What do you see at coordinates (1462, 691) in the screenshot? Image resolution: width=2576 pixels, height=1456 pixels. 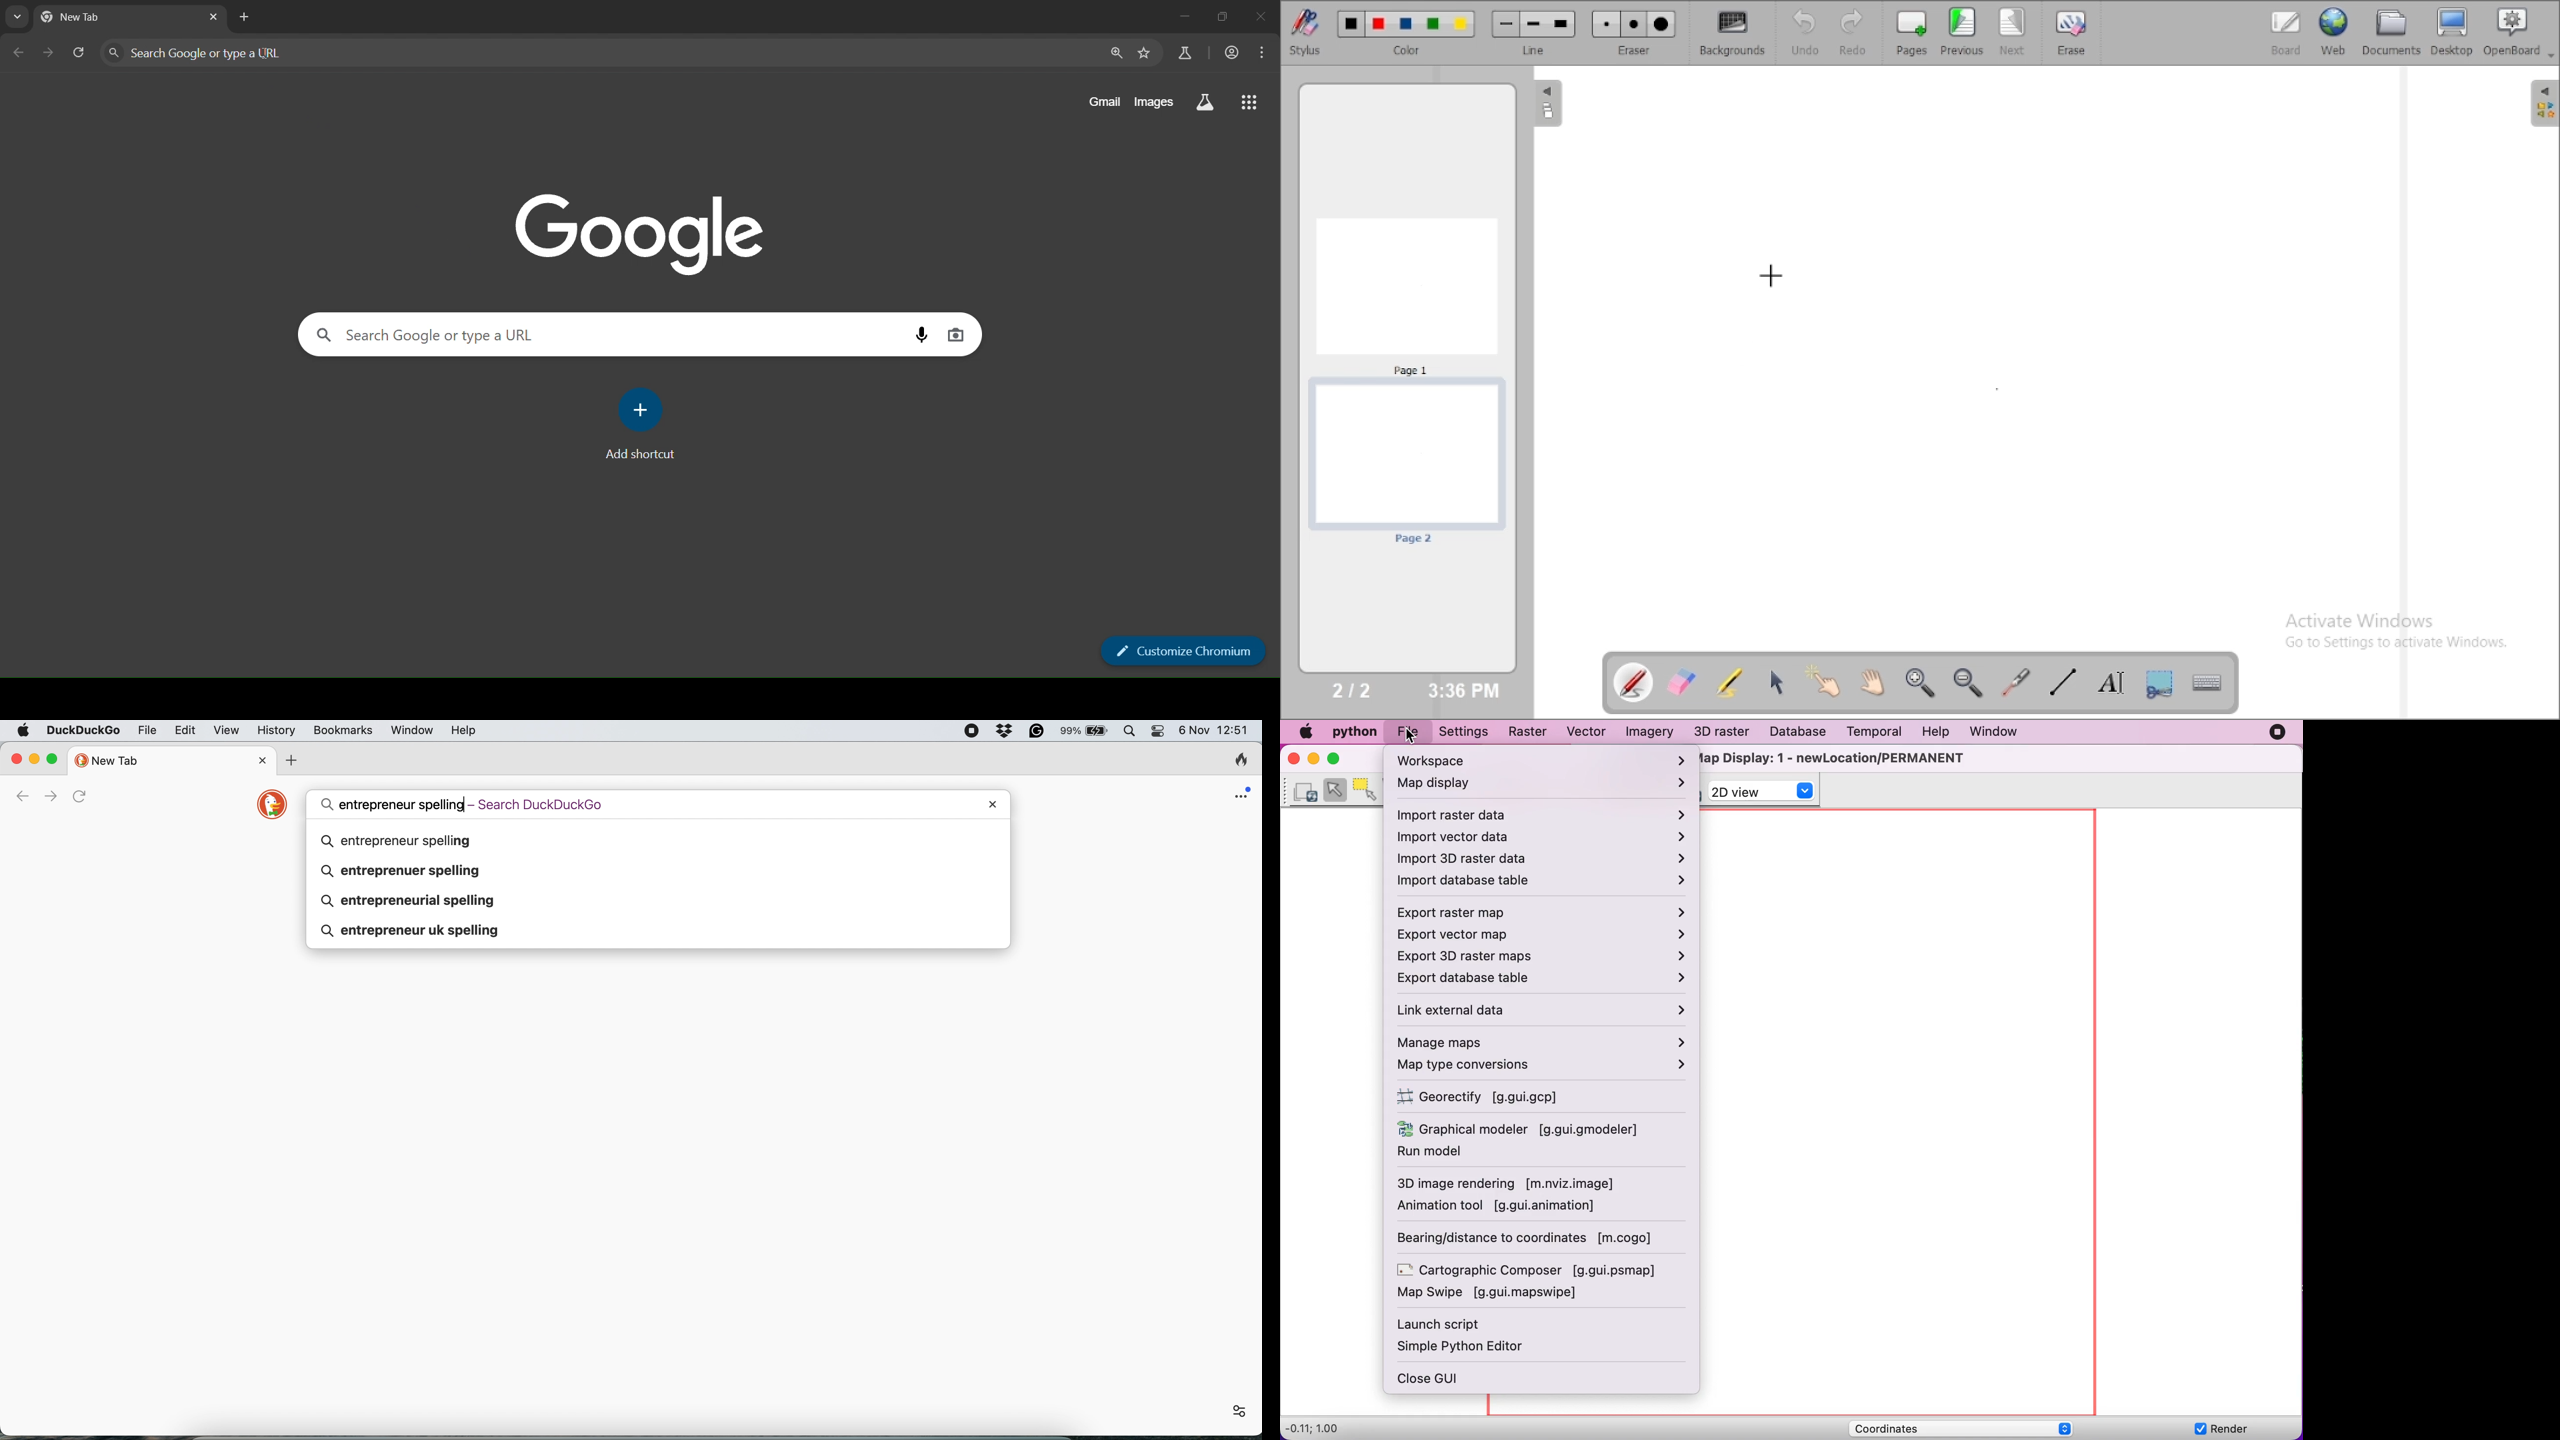 I see `3:36 PM` at bounding box center [1462, 691].